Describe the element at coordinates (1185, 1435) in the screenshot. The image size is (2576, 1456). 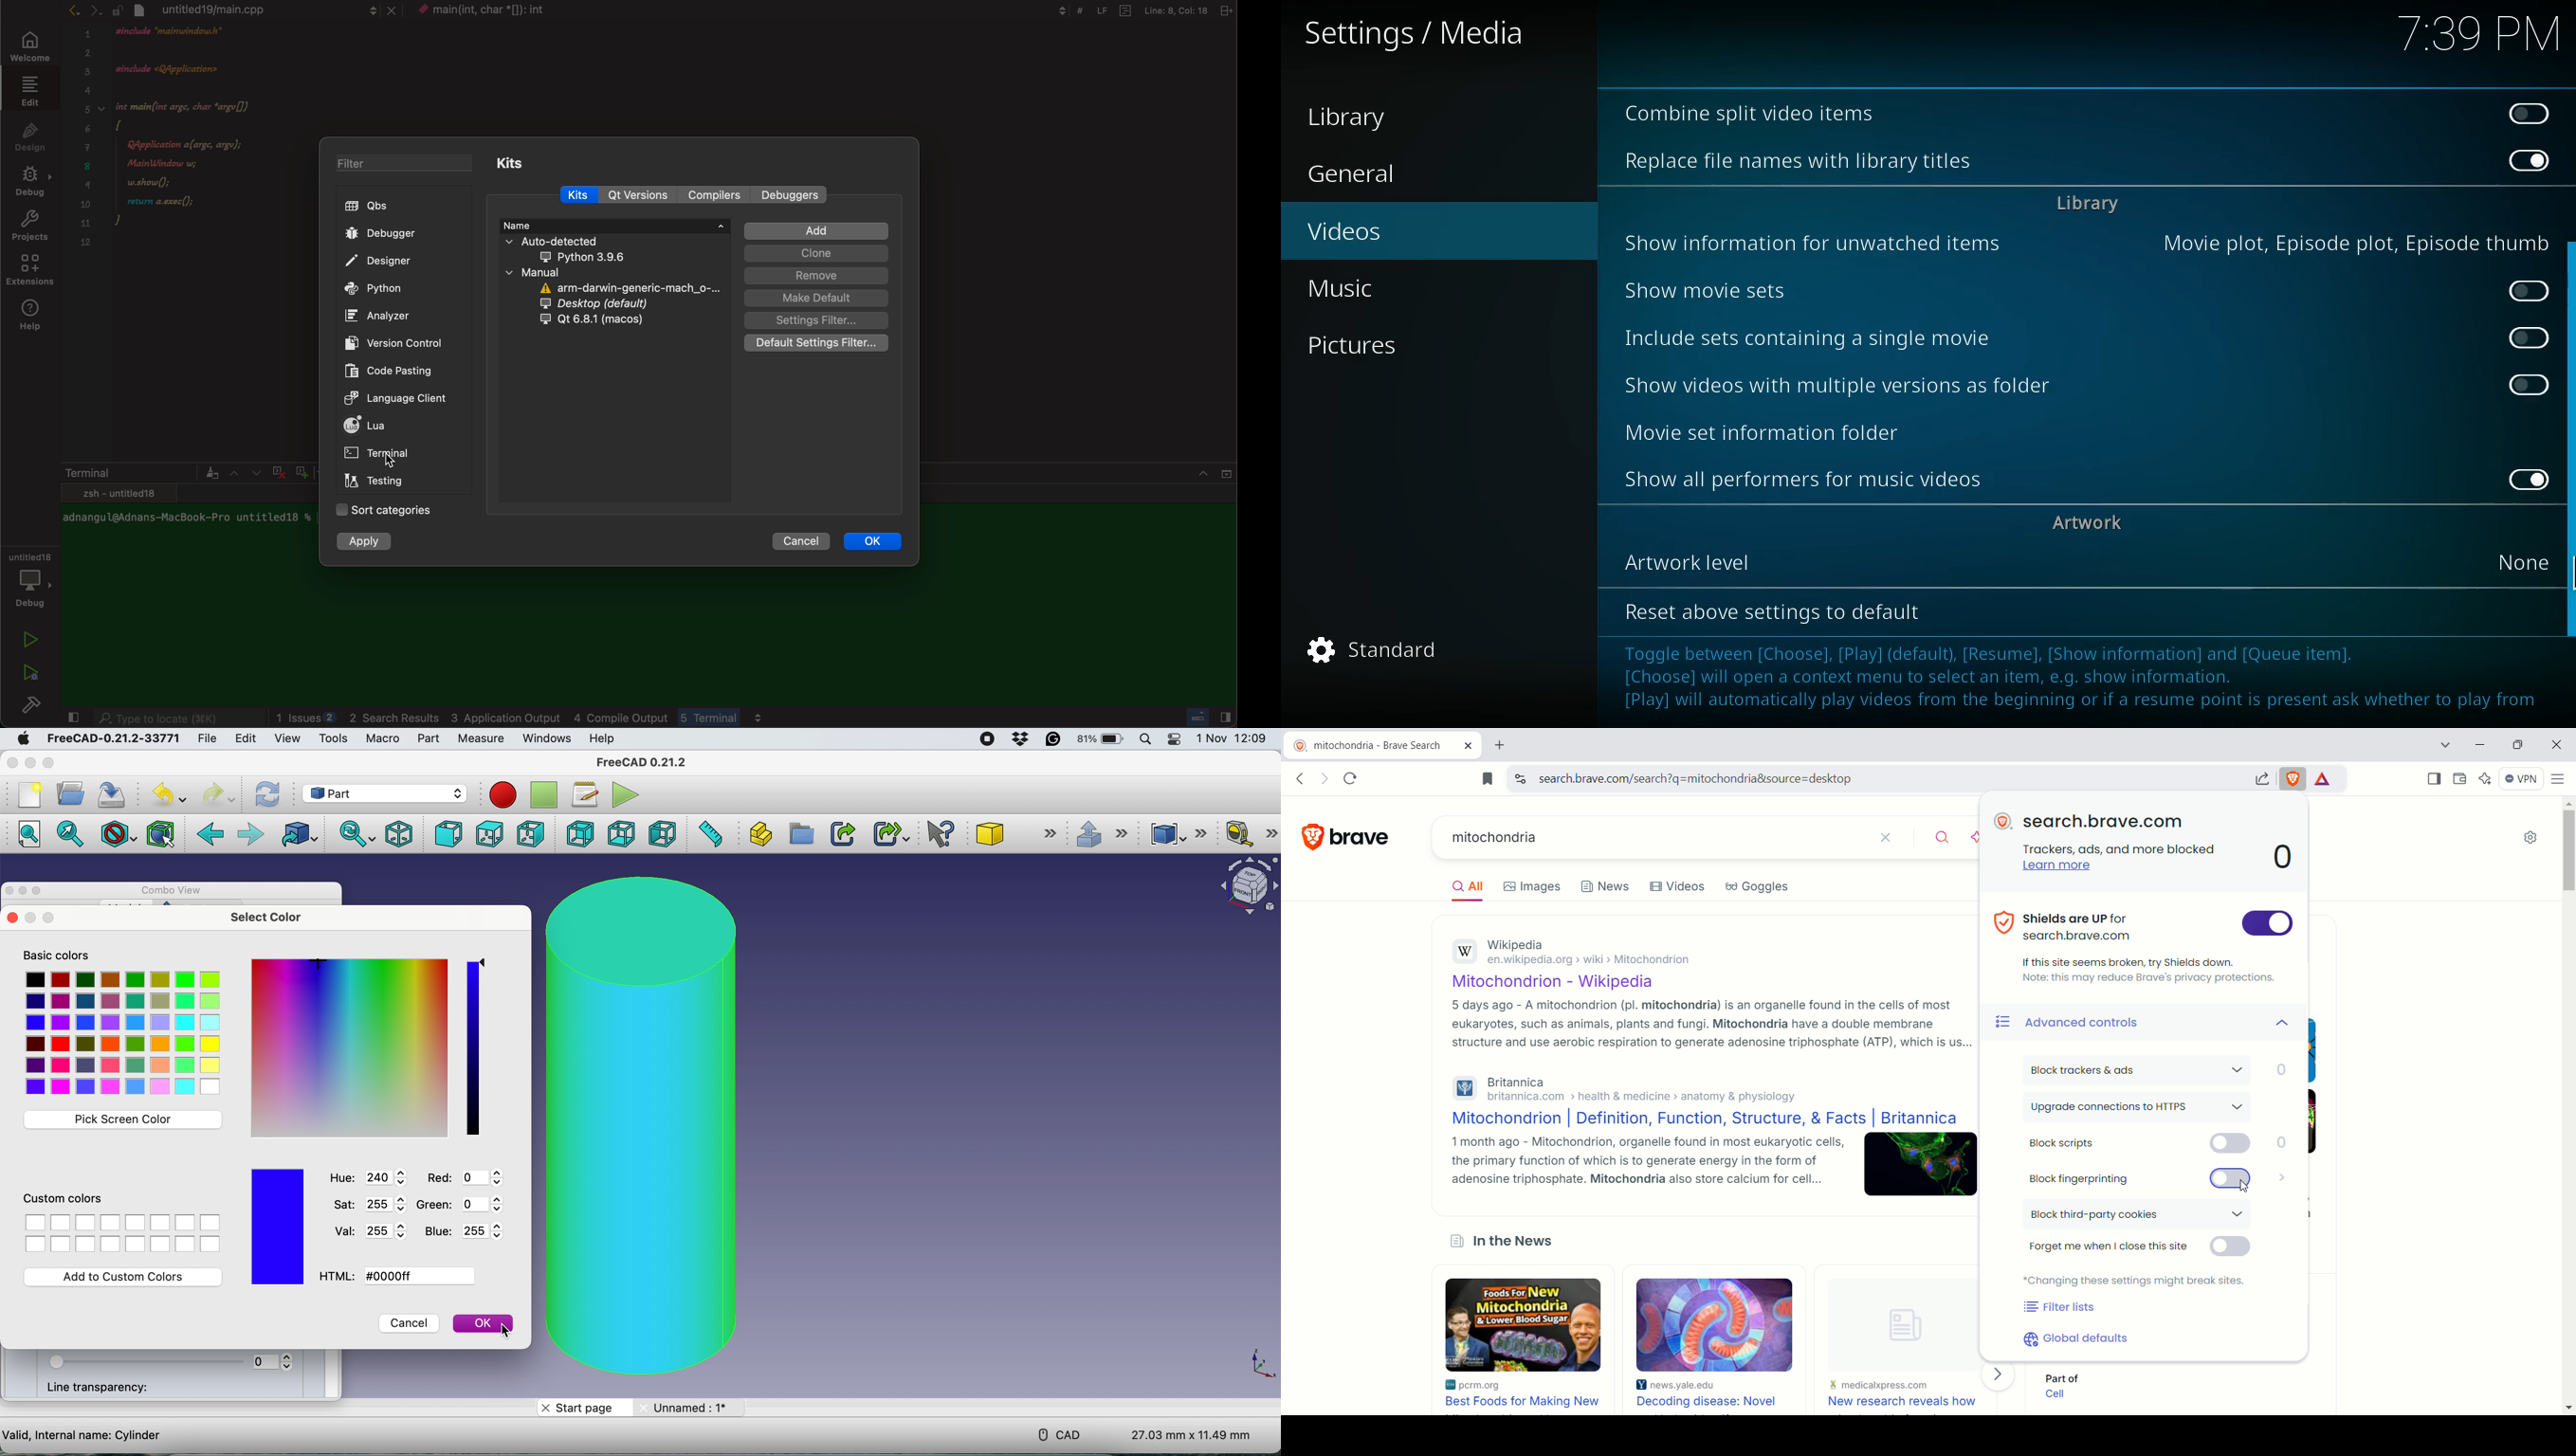
I see `dimensions` at that location.